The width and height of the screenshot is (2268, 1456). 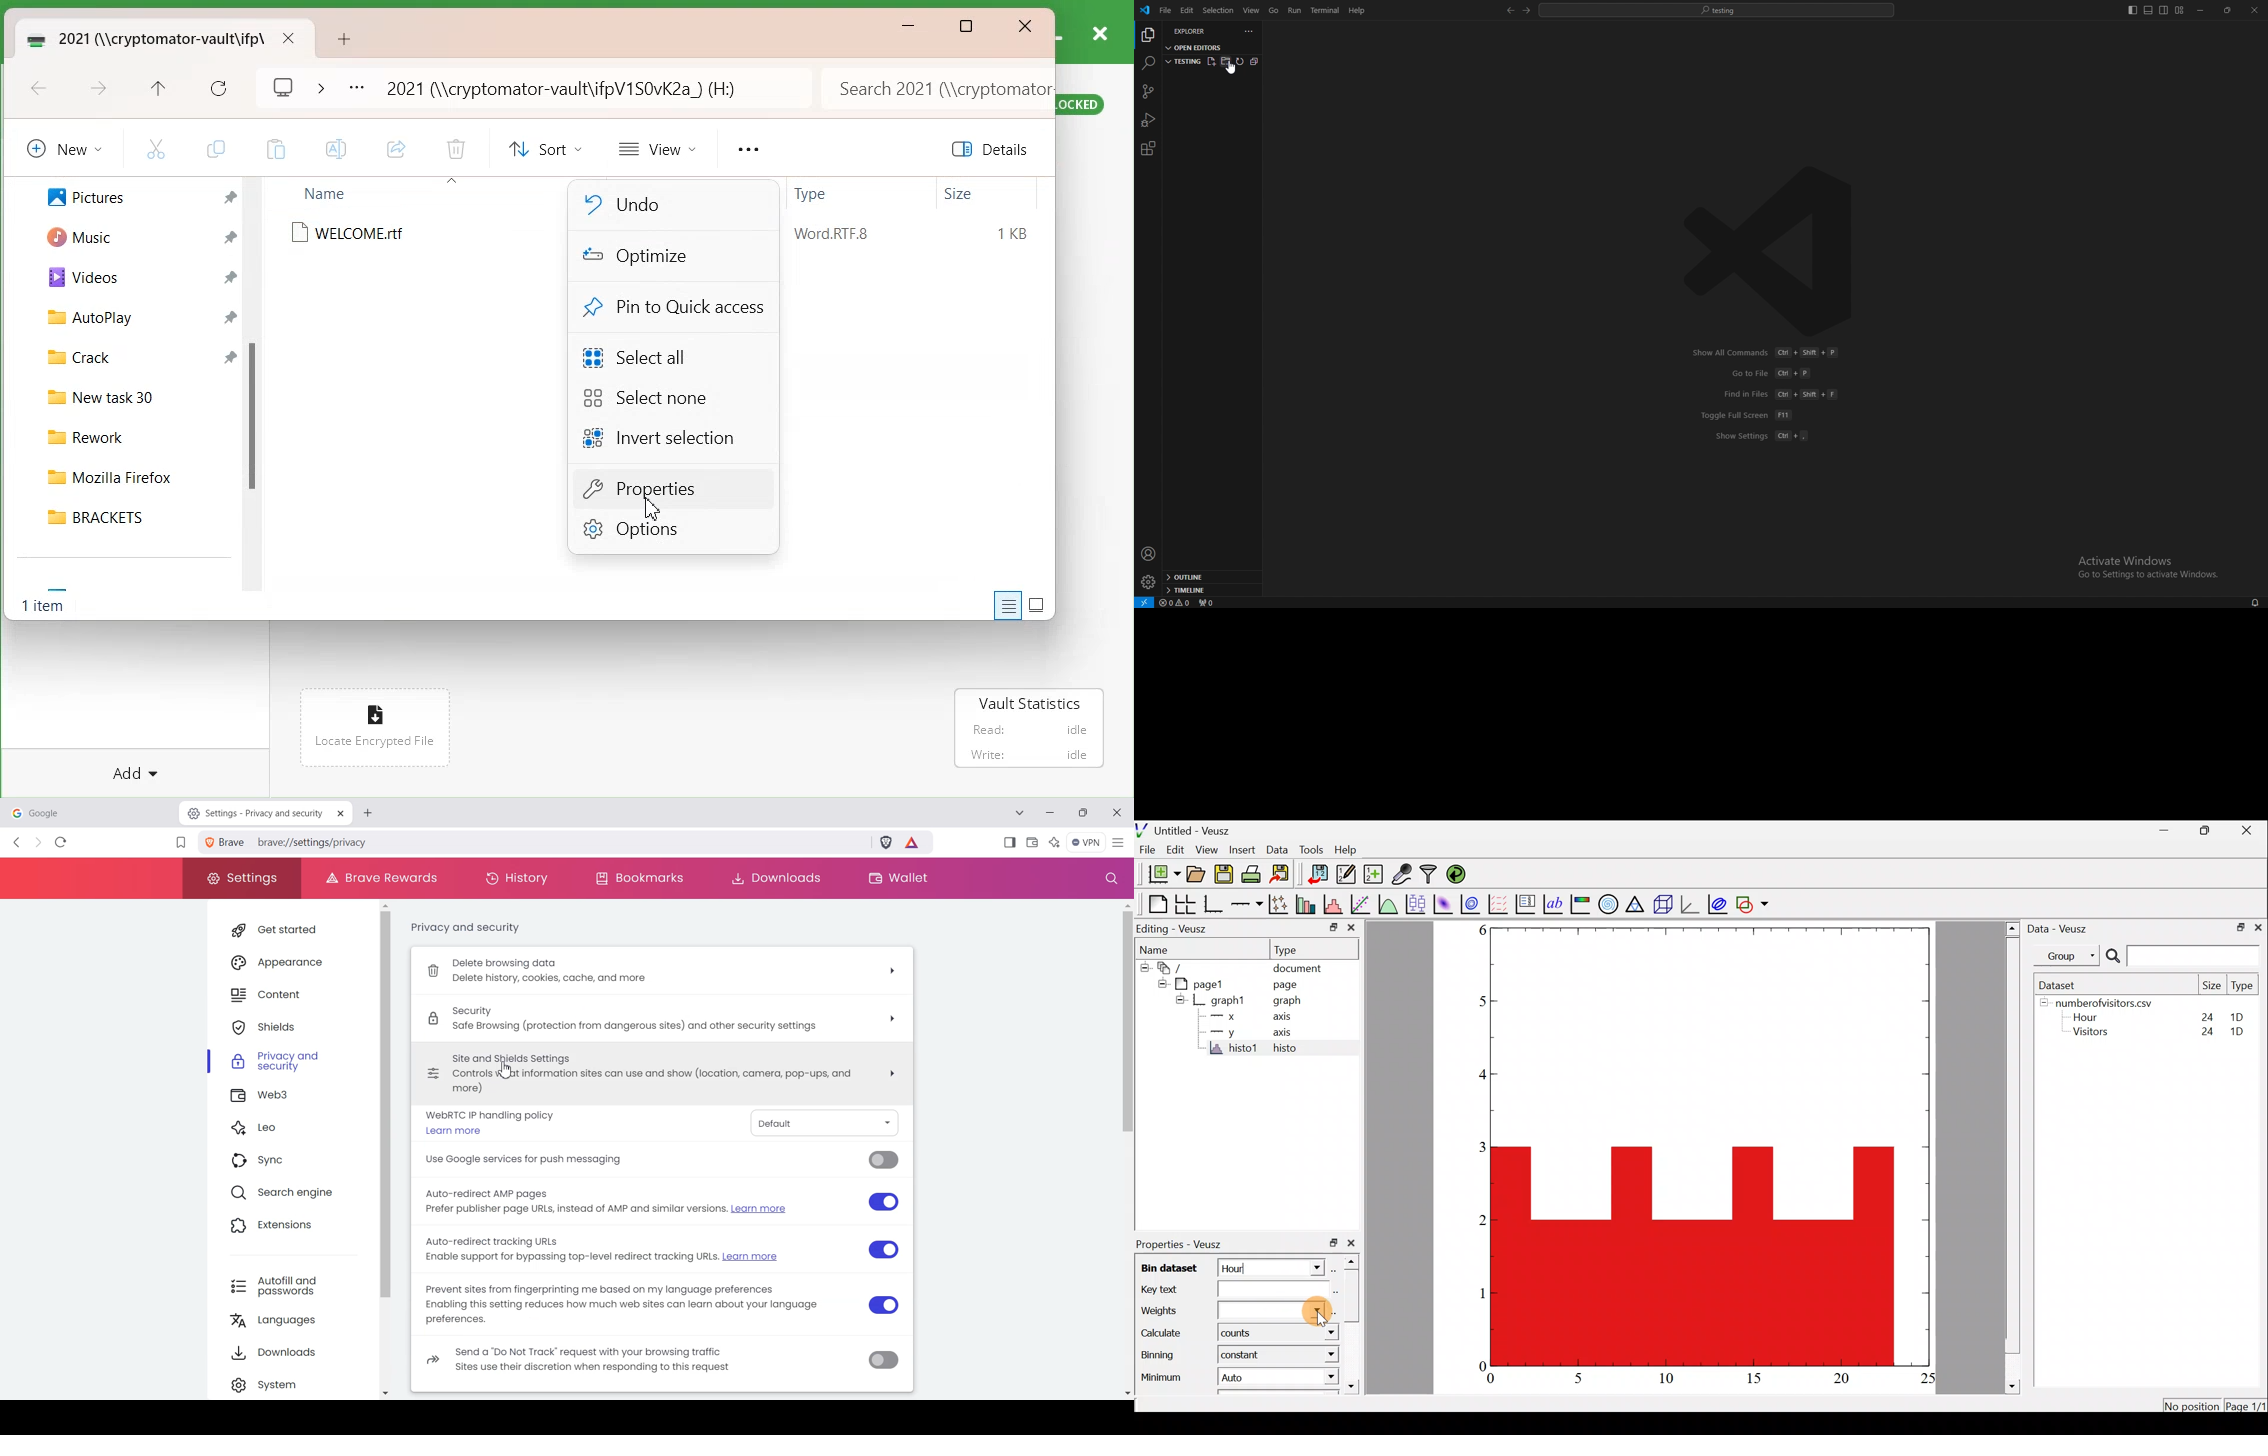 I want to click on Downloads, so click(x=775, y=878).